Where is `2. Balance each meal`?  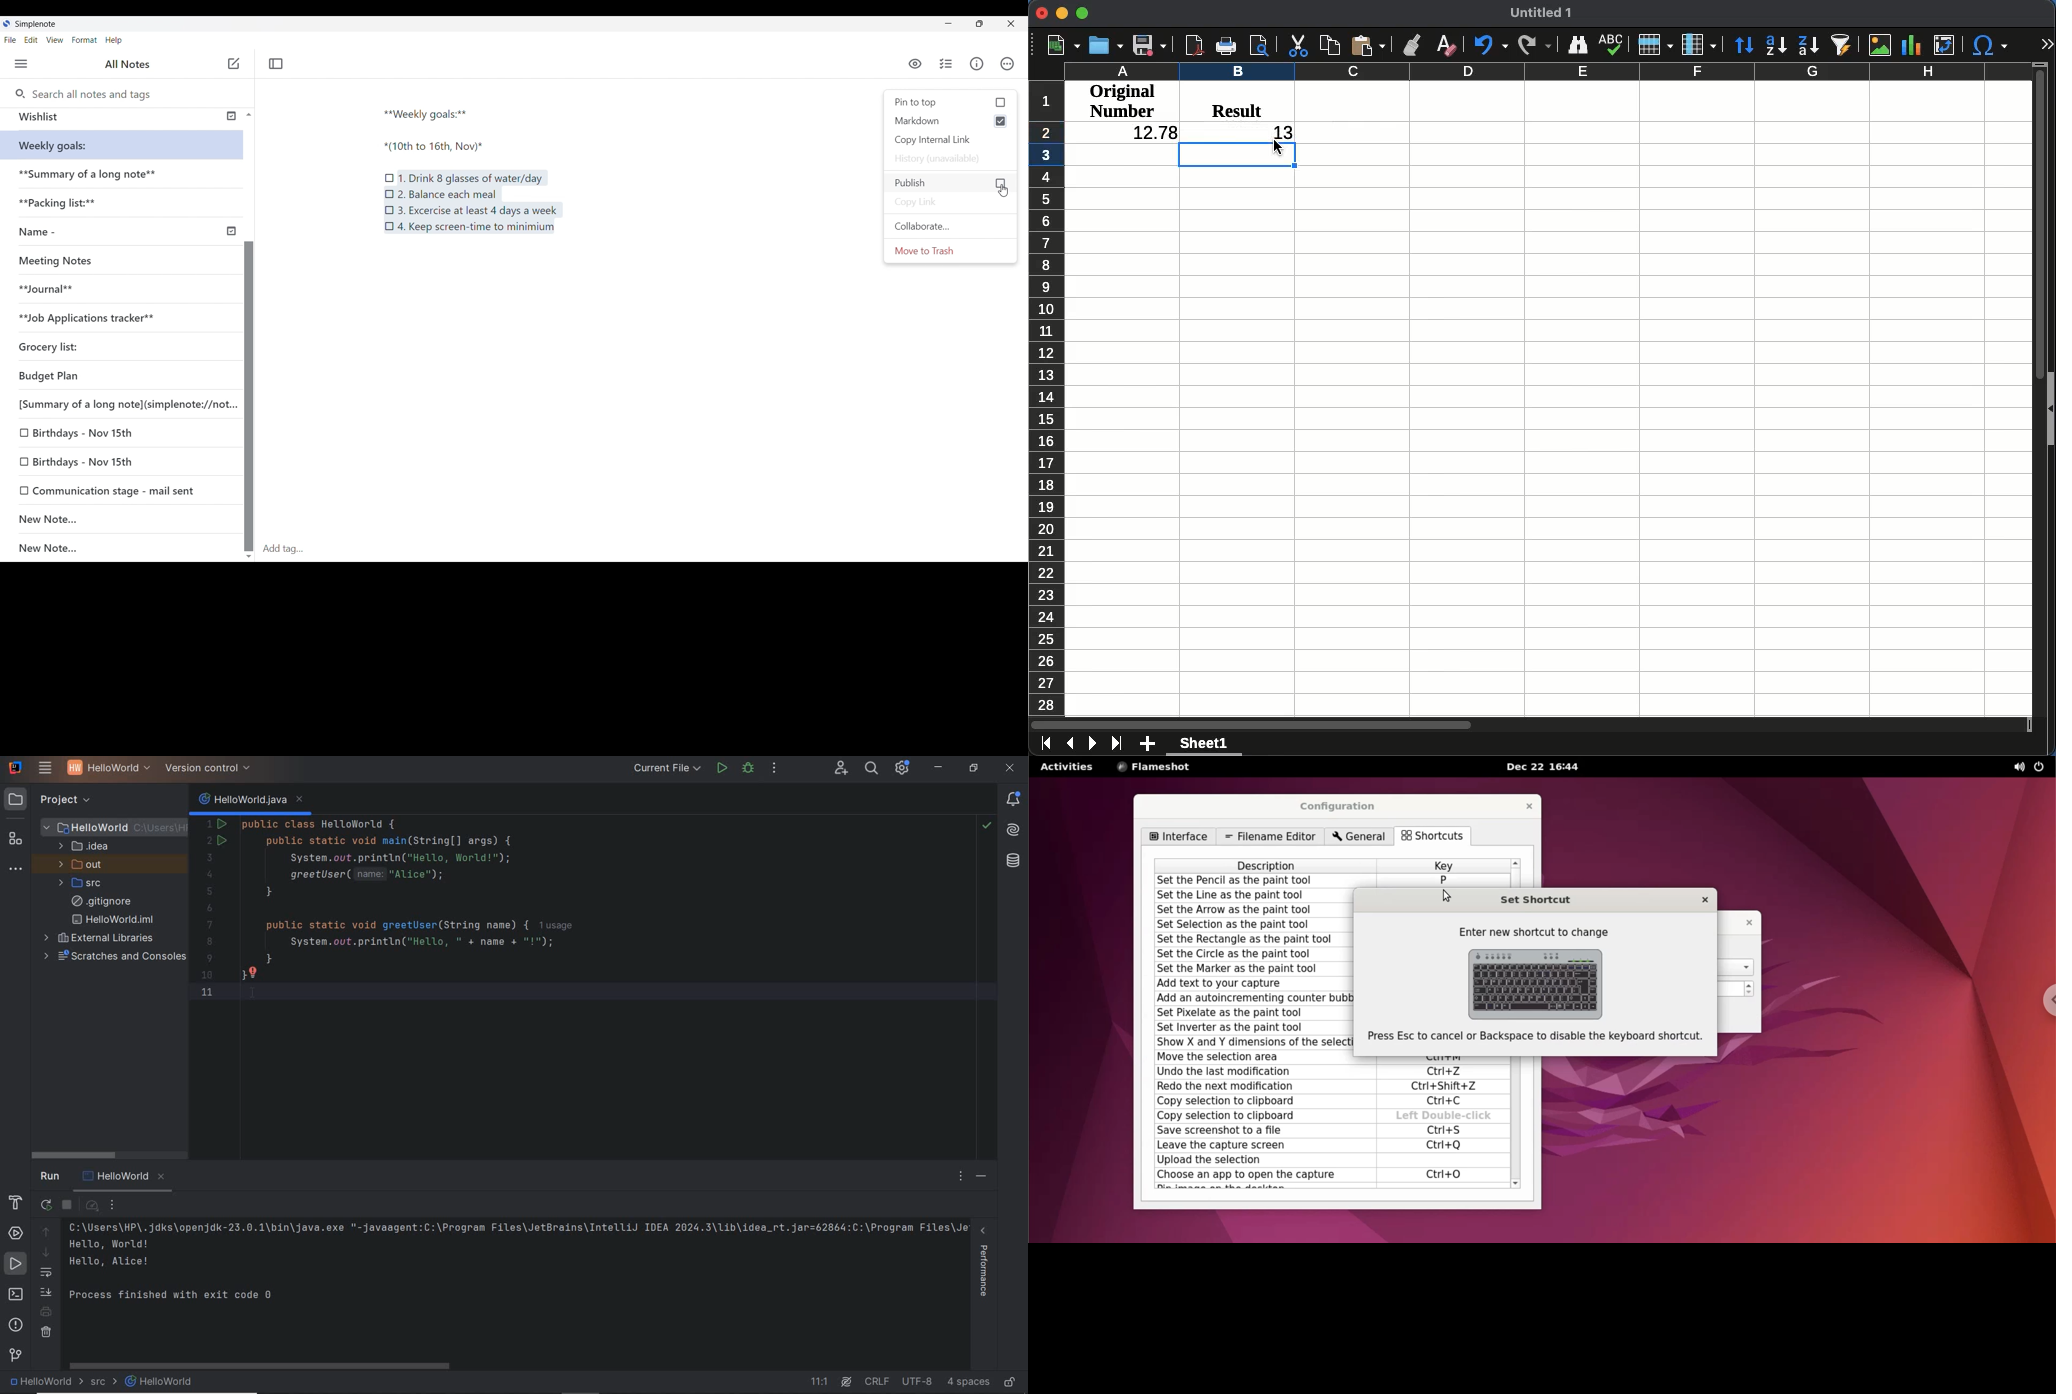
2. Balance each meal is located at coordinates (447, 194).